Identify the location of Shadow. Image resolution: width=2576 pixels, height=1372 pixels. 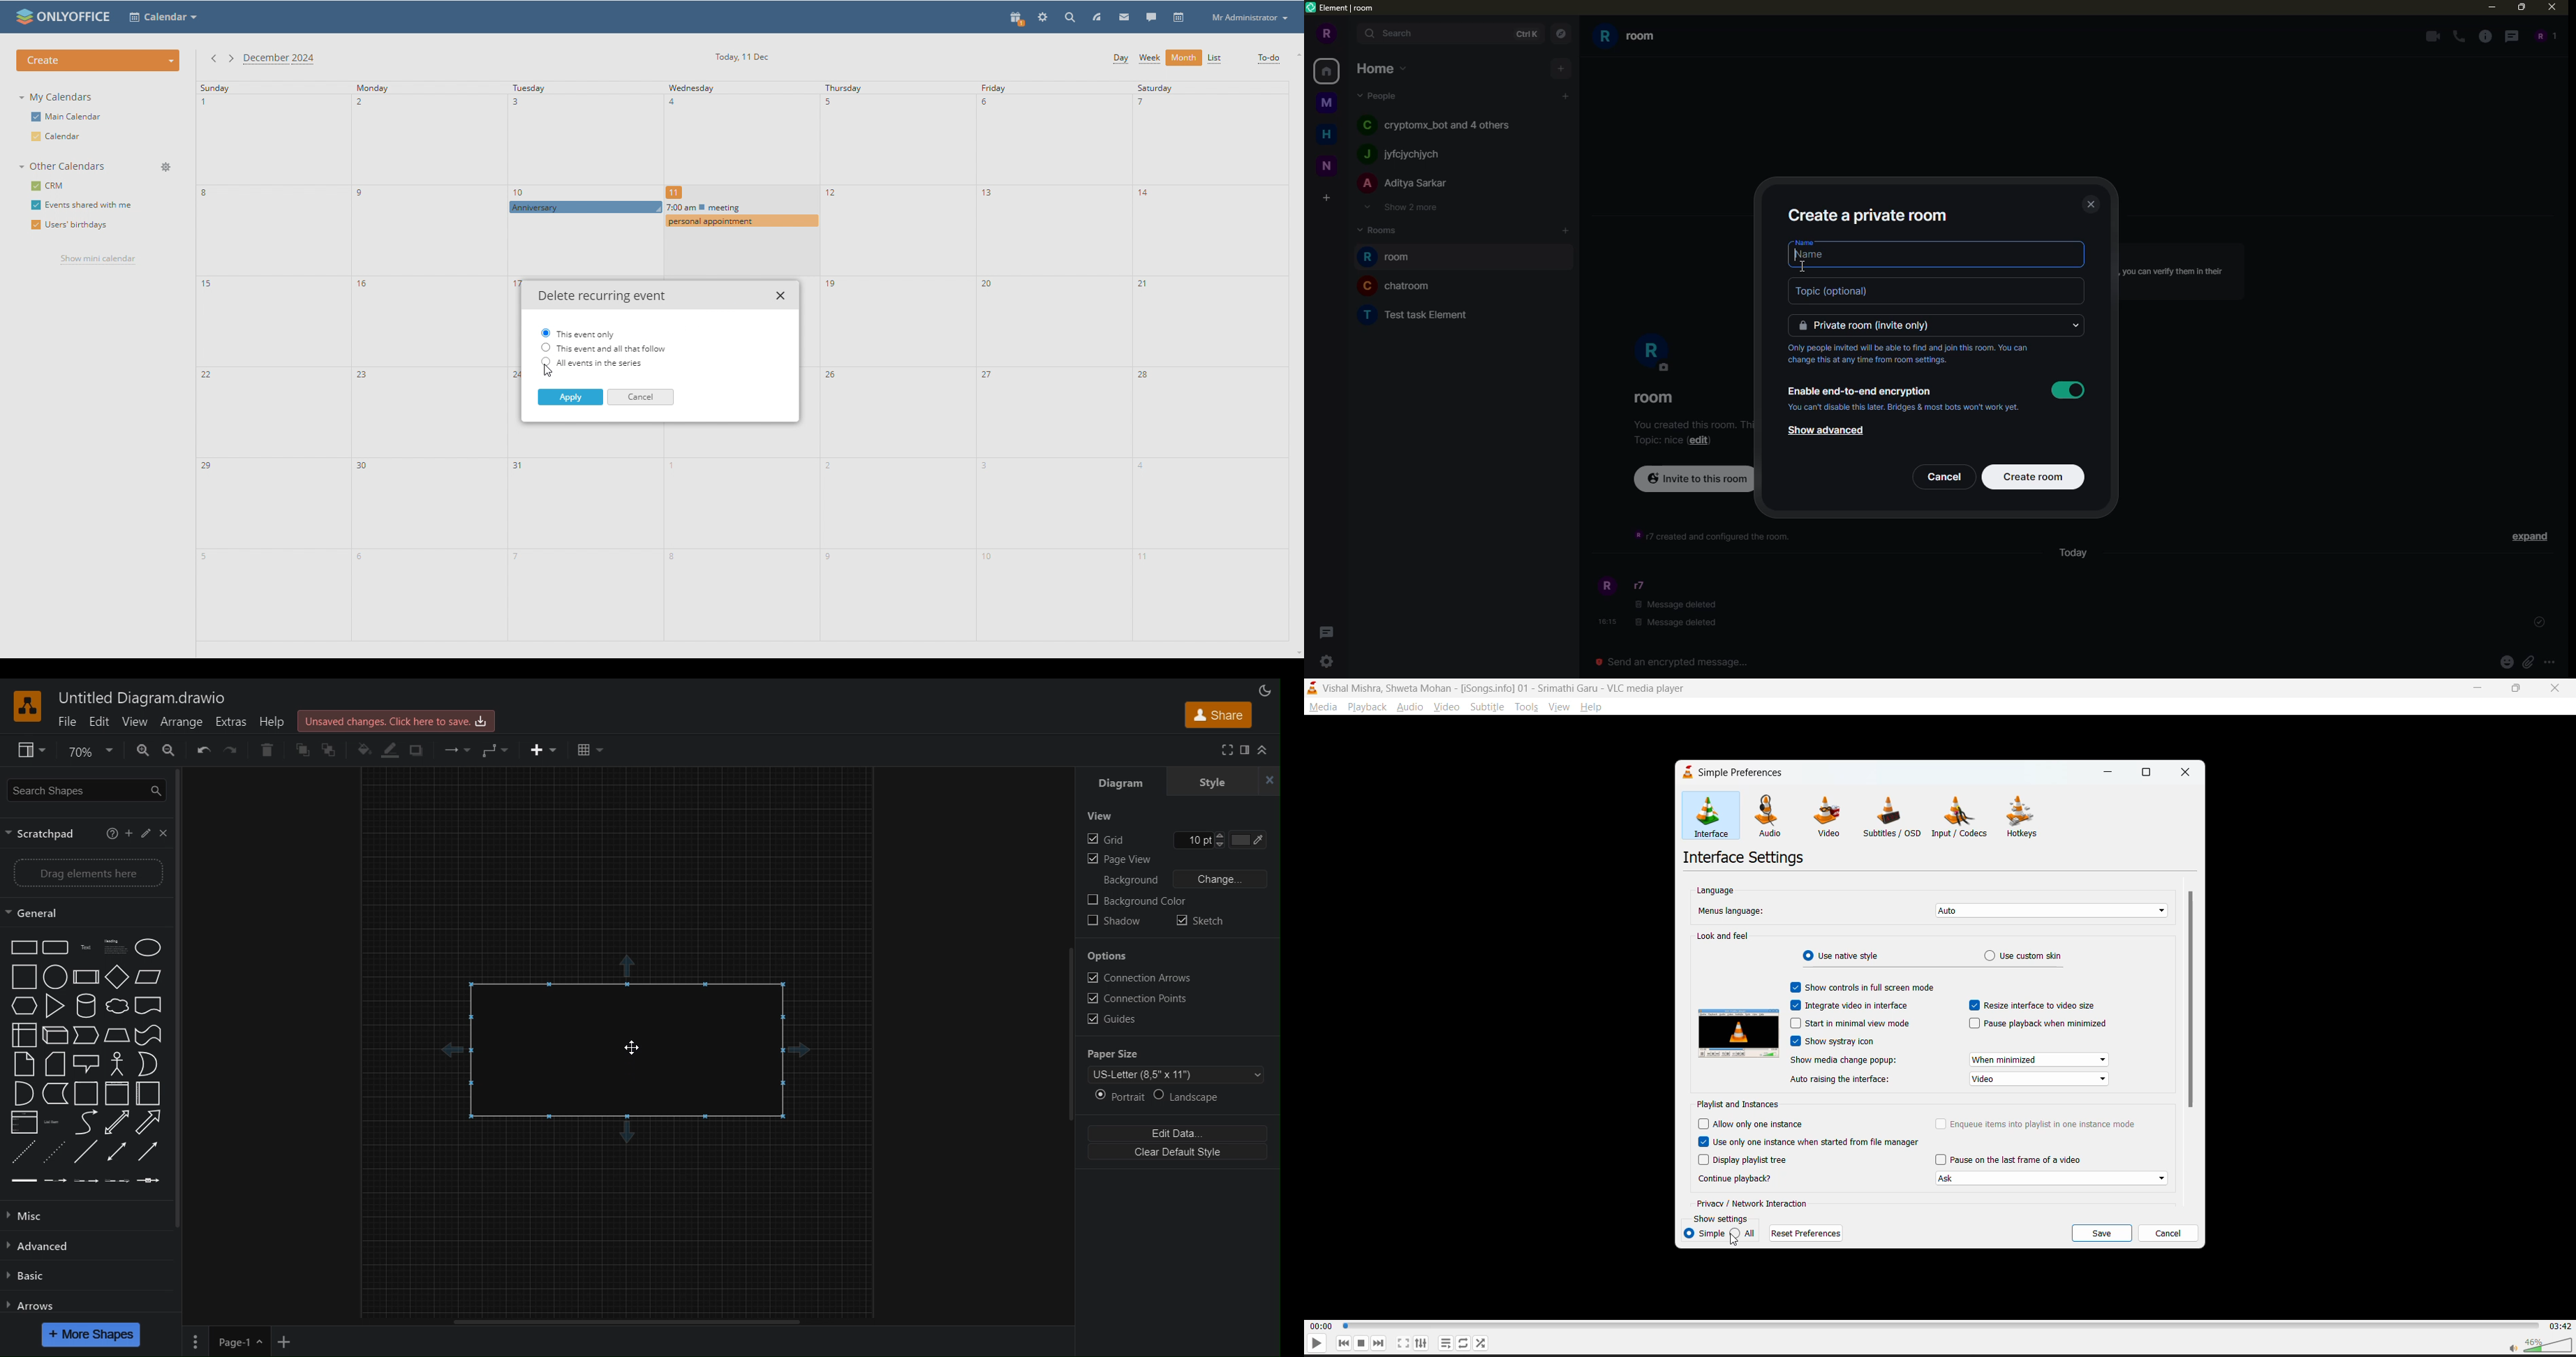
(415, 750).